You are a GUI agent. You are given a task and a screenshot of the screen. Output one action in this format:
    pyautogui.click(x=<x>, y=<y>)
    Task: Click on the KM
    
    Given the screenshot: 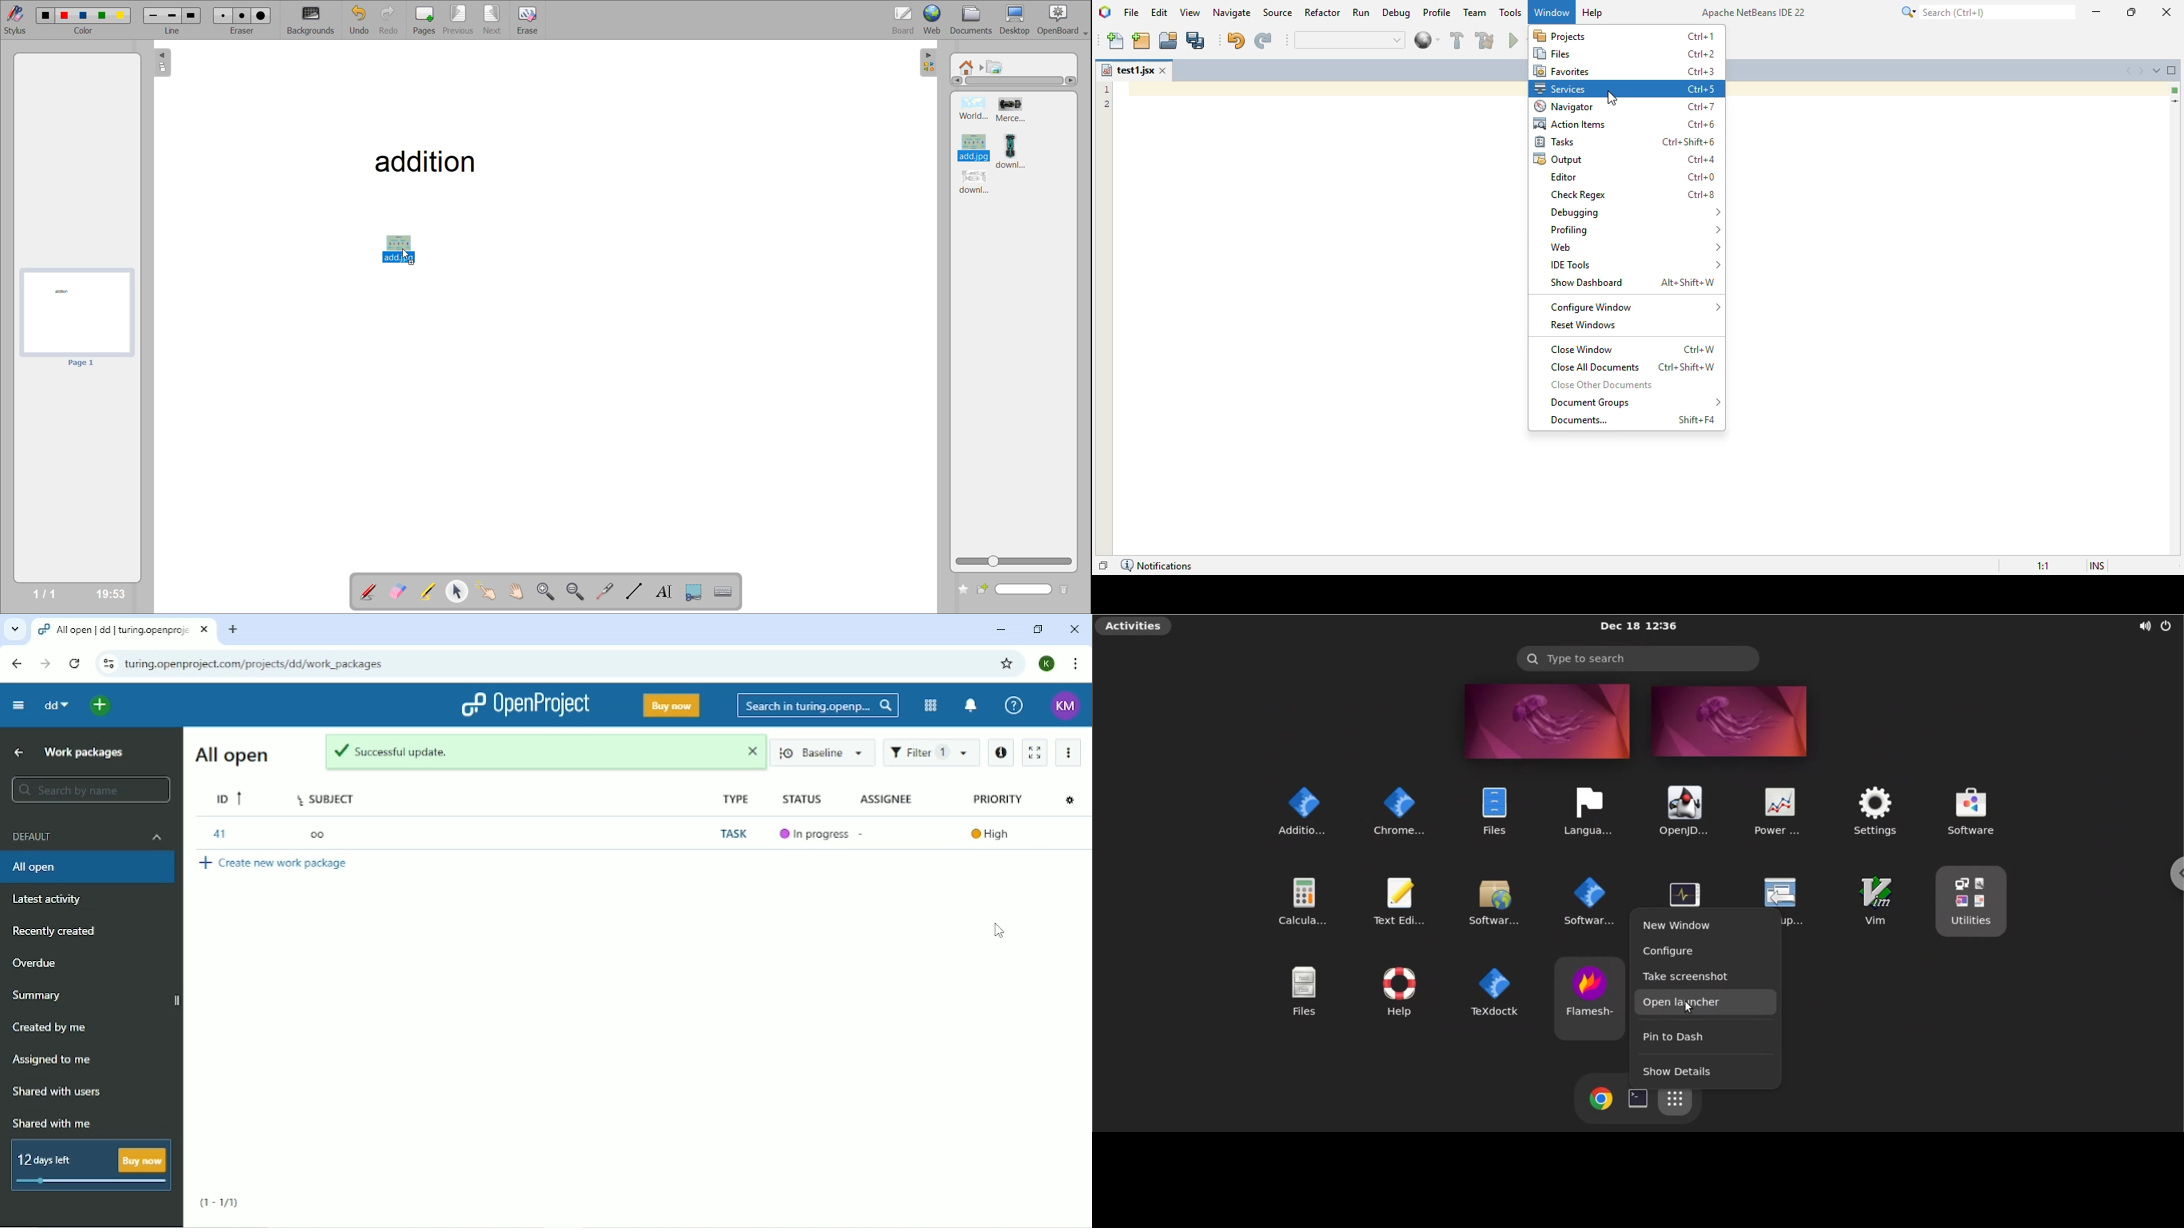 What is the action you would take?
    pyautogui.click(x=1066, y=706)
    